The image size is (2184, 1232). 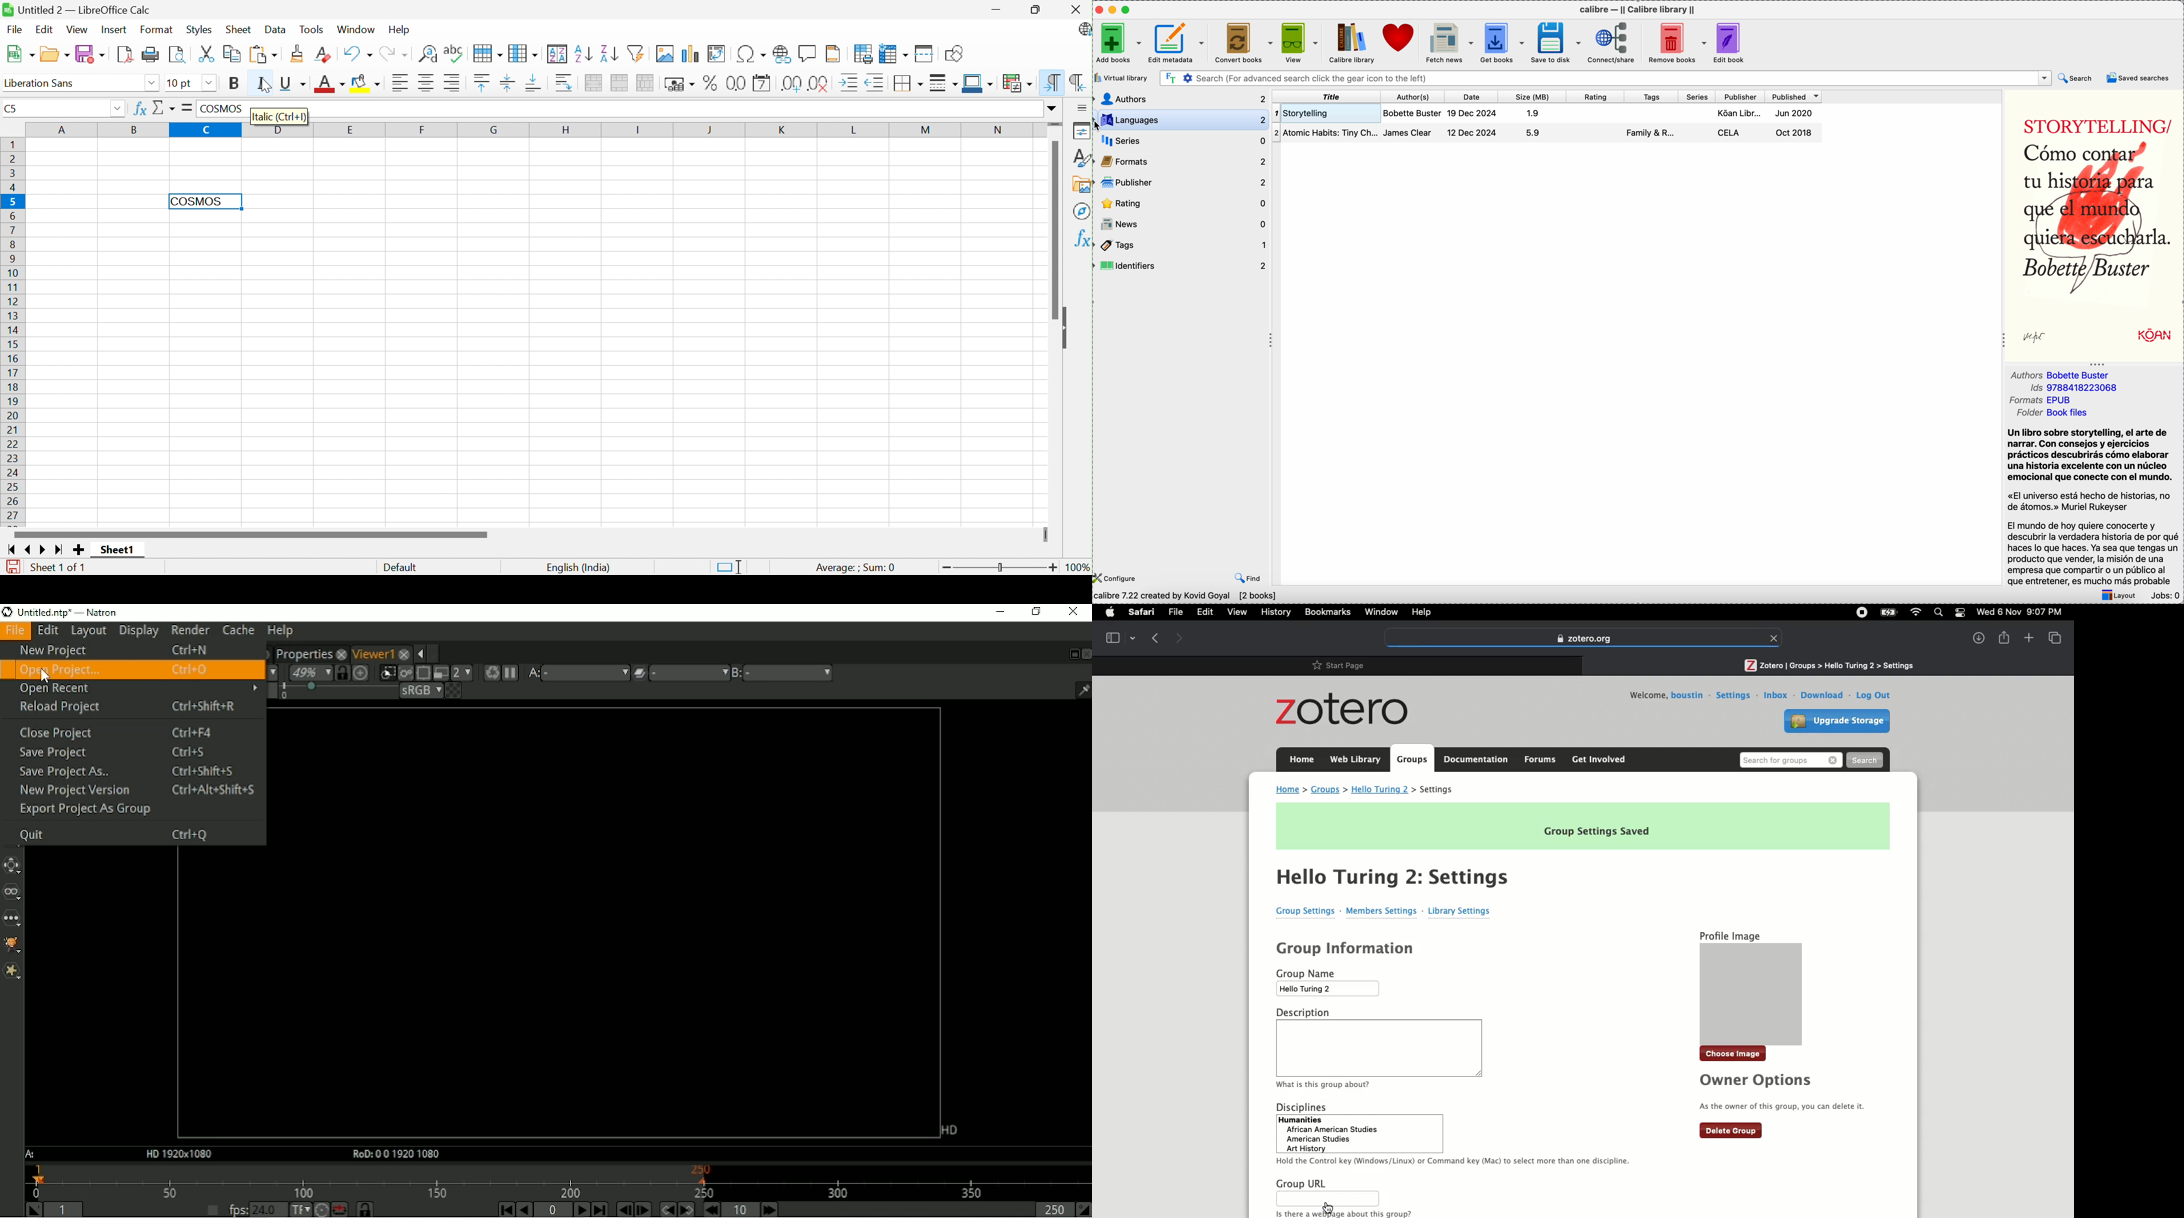 What do you see at coordinates (151, 55) in the screenshot?
I see `Print` at bounding box center [151, 55].